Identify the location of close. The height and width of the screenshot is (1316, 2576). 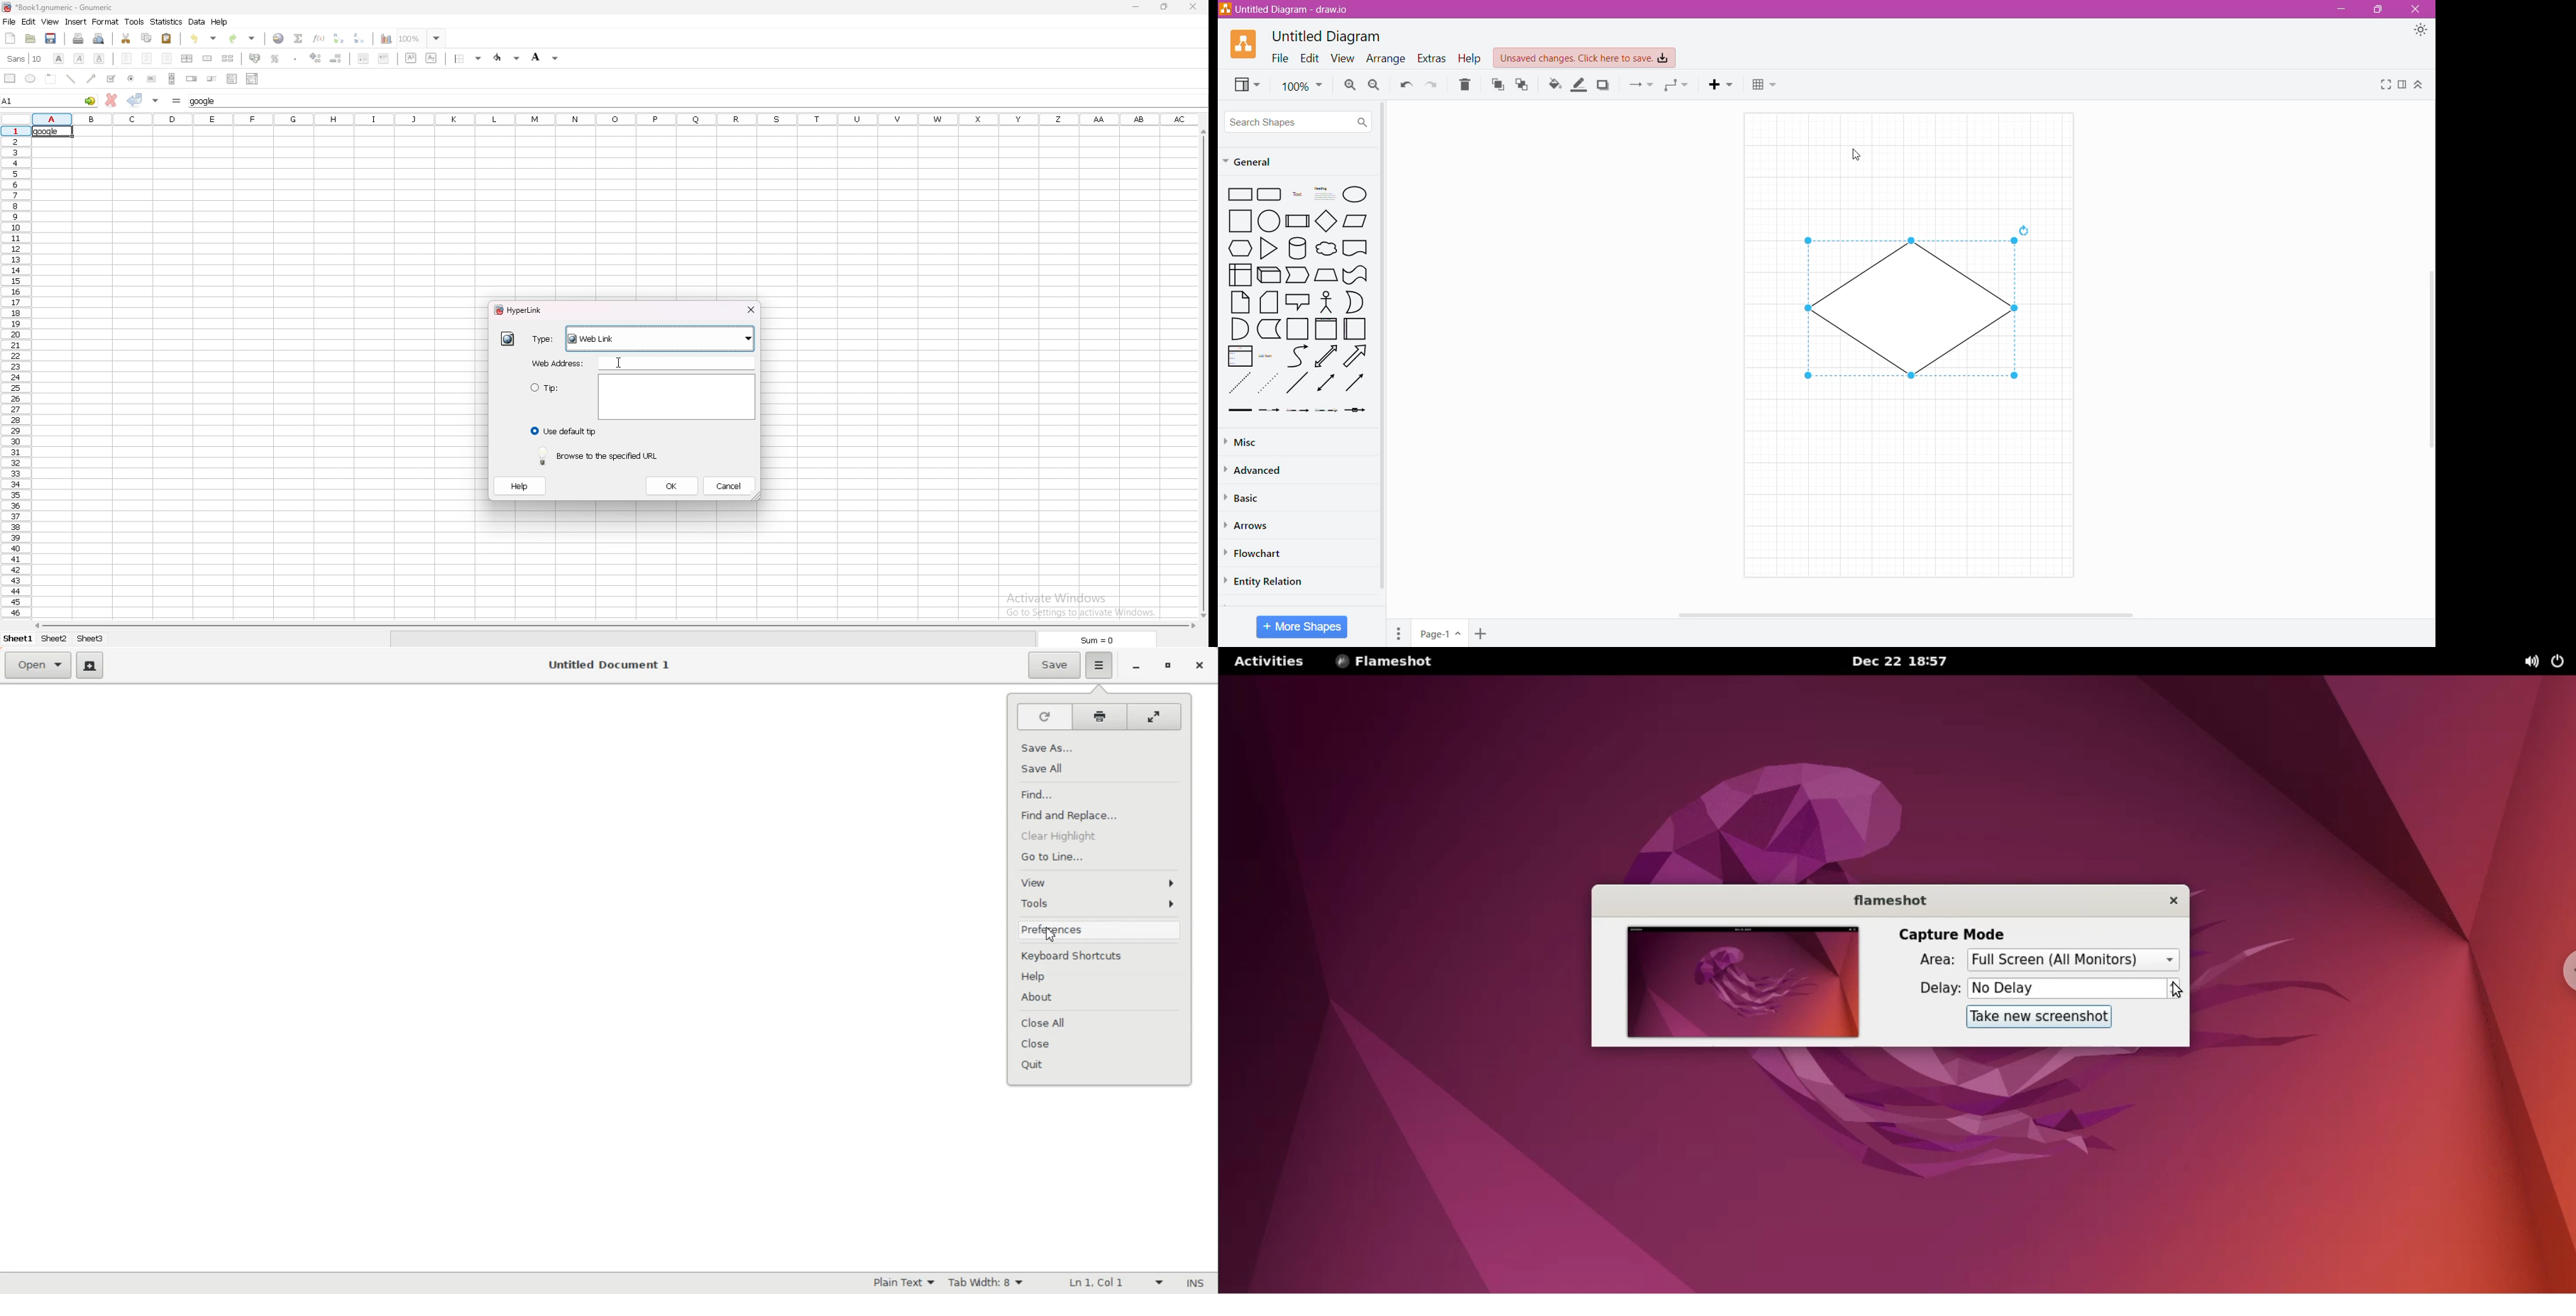
(750, 308).